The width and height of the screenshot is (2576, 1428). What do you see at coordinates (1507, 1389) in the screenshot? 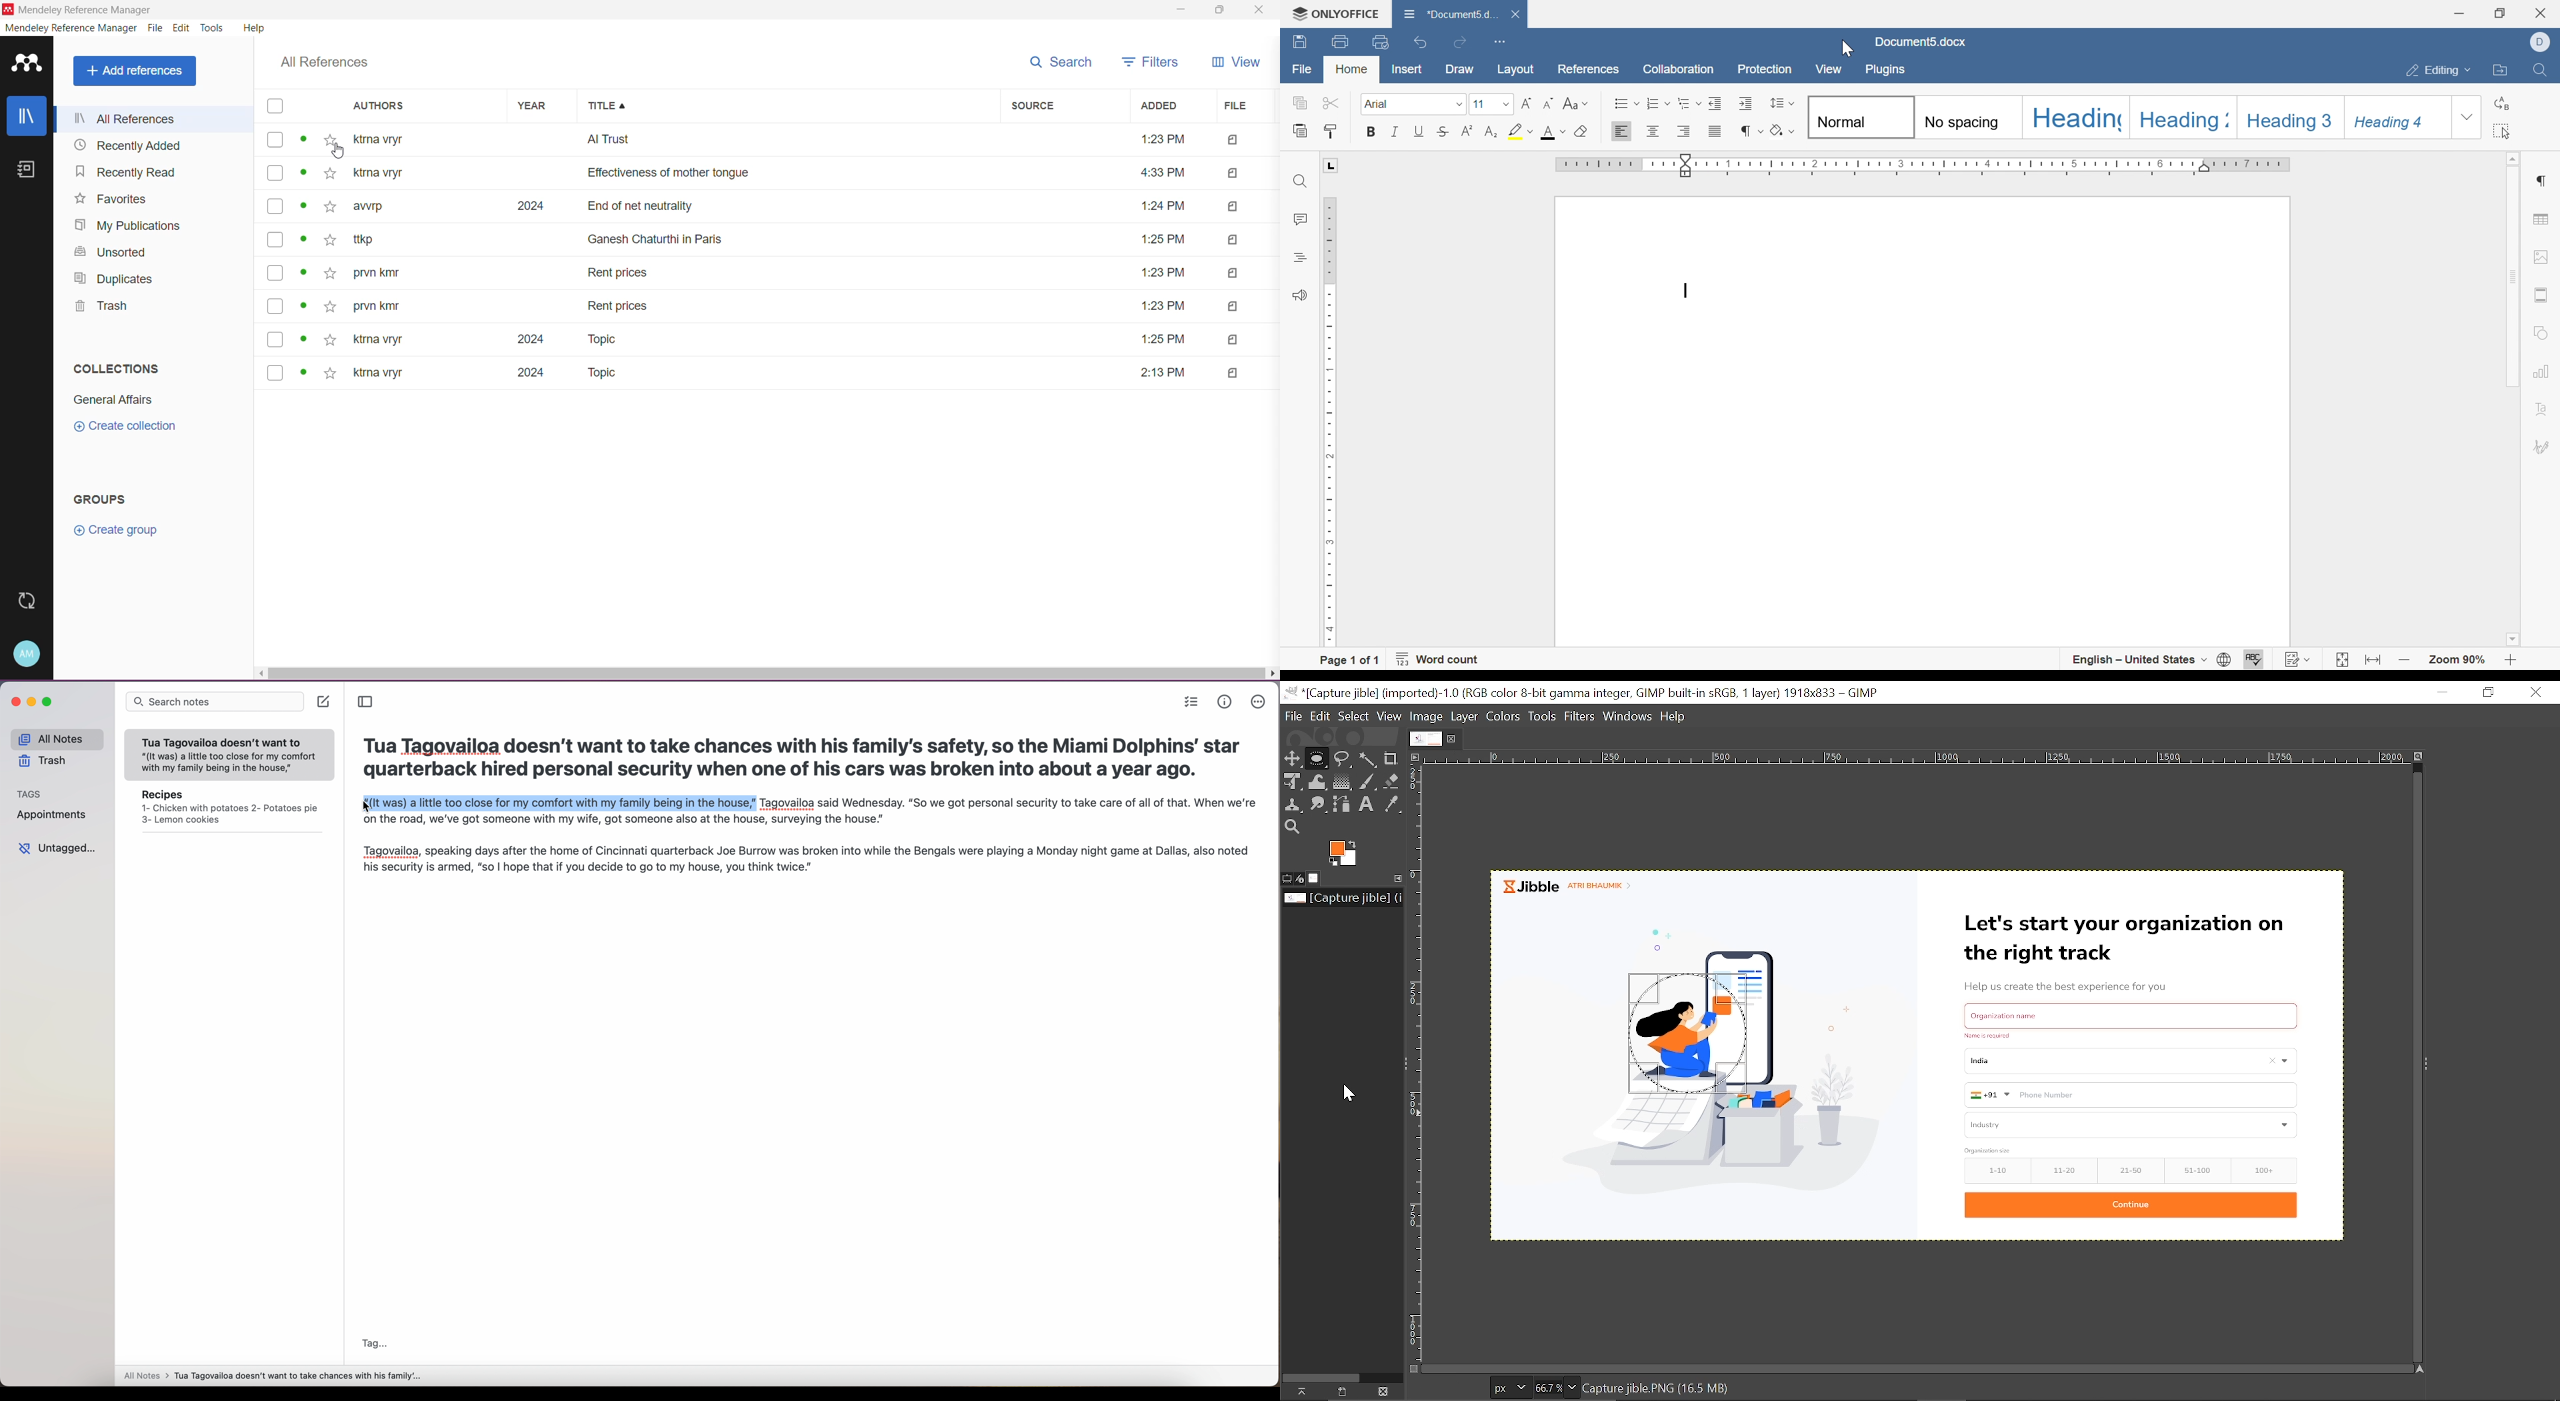
I see `Pixels` at bounding box center [1507, 1389].